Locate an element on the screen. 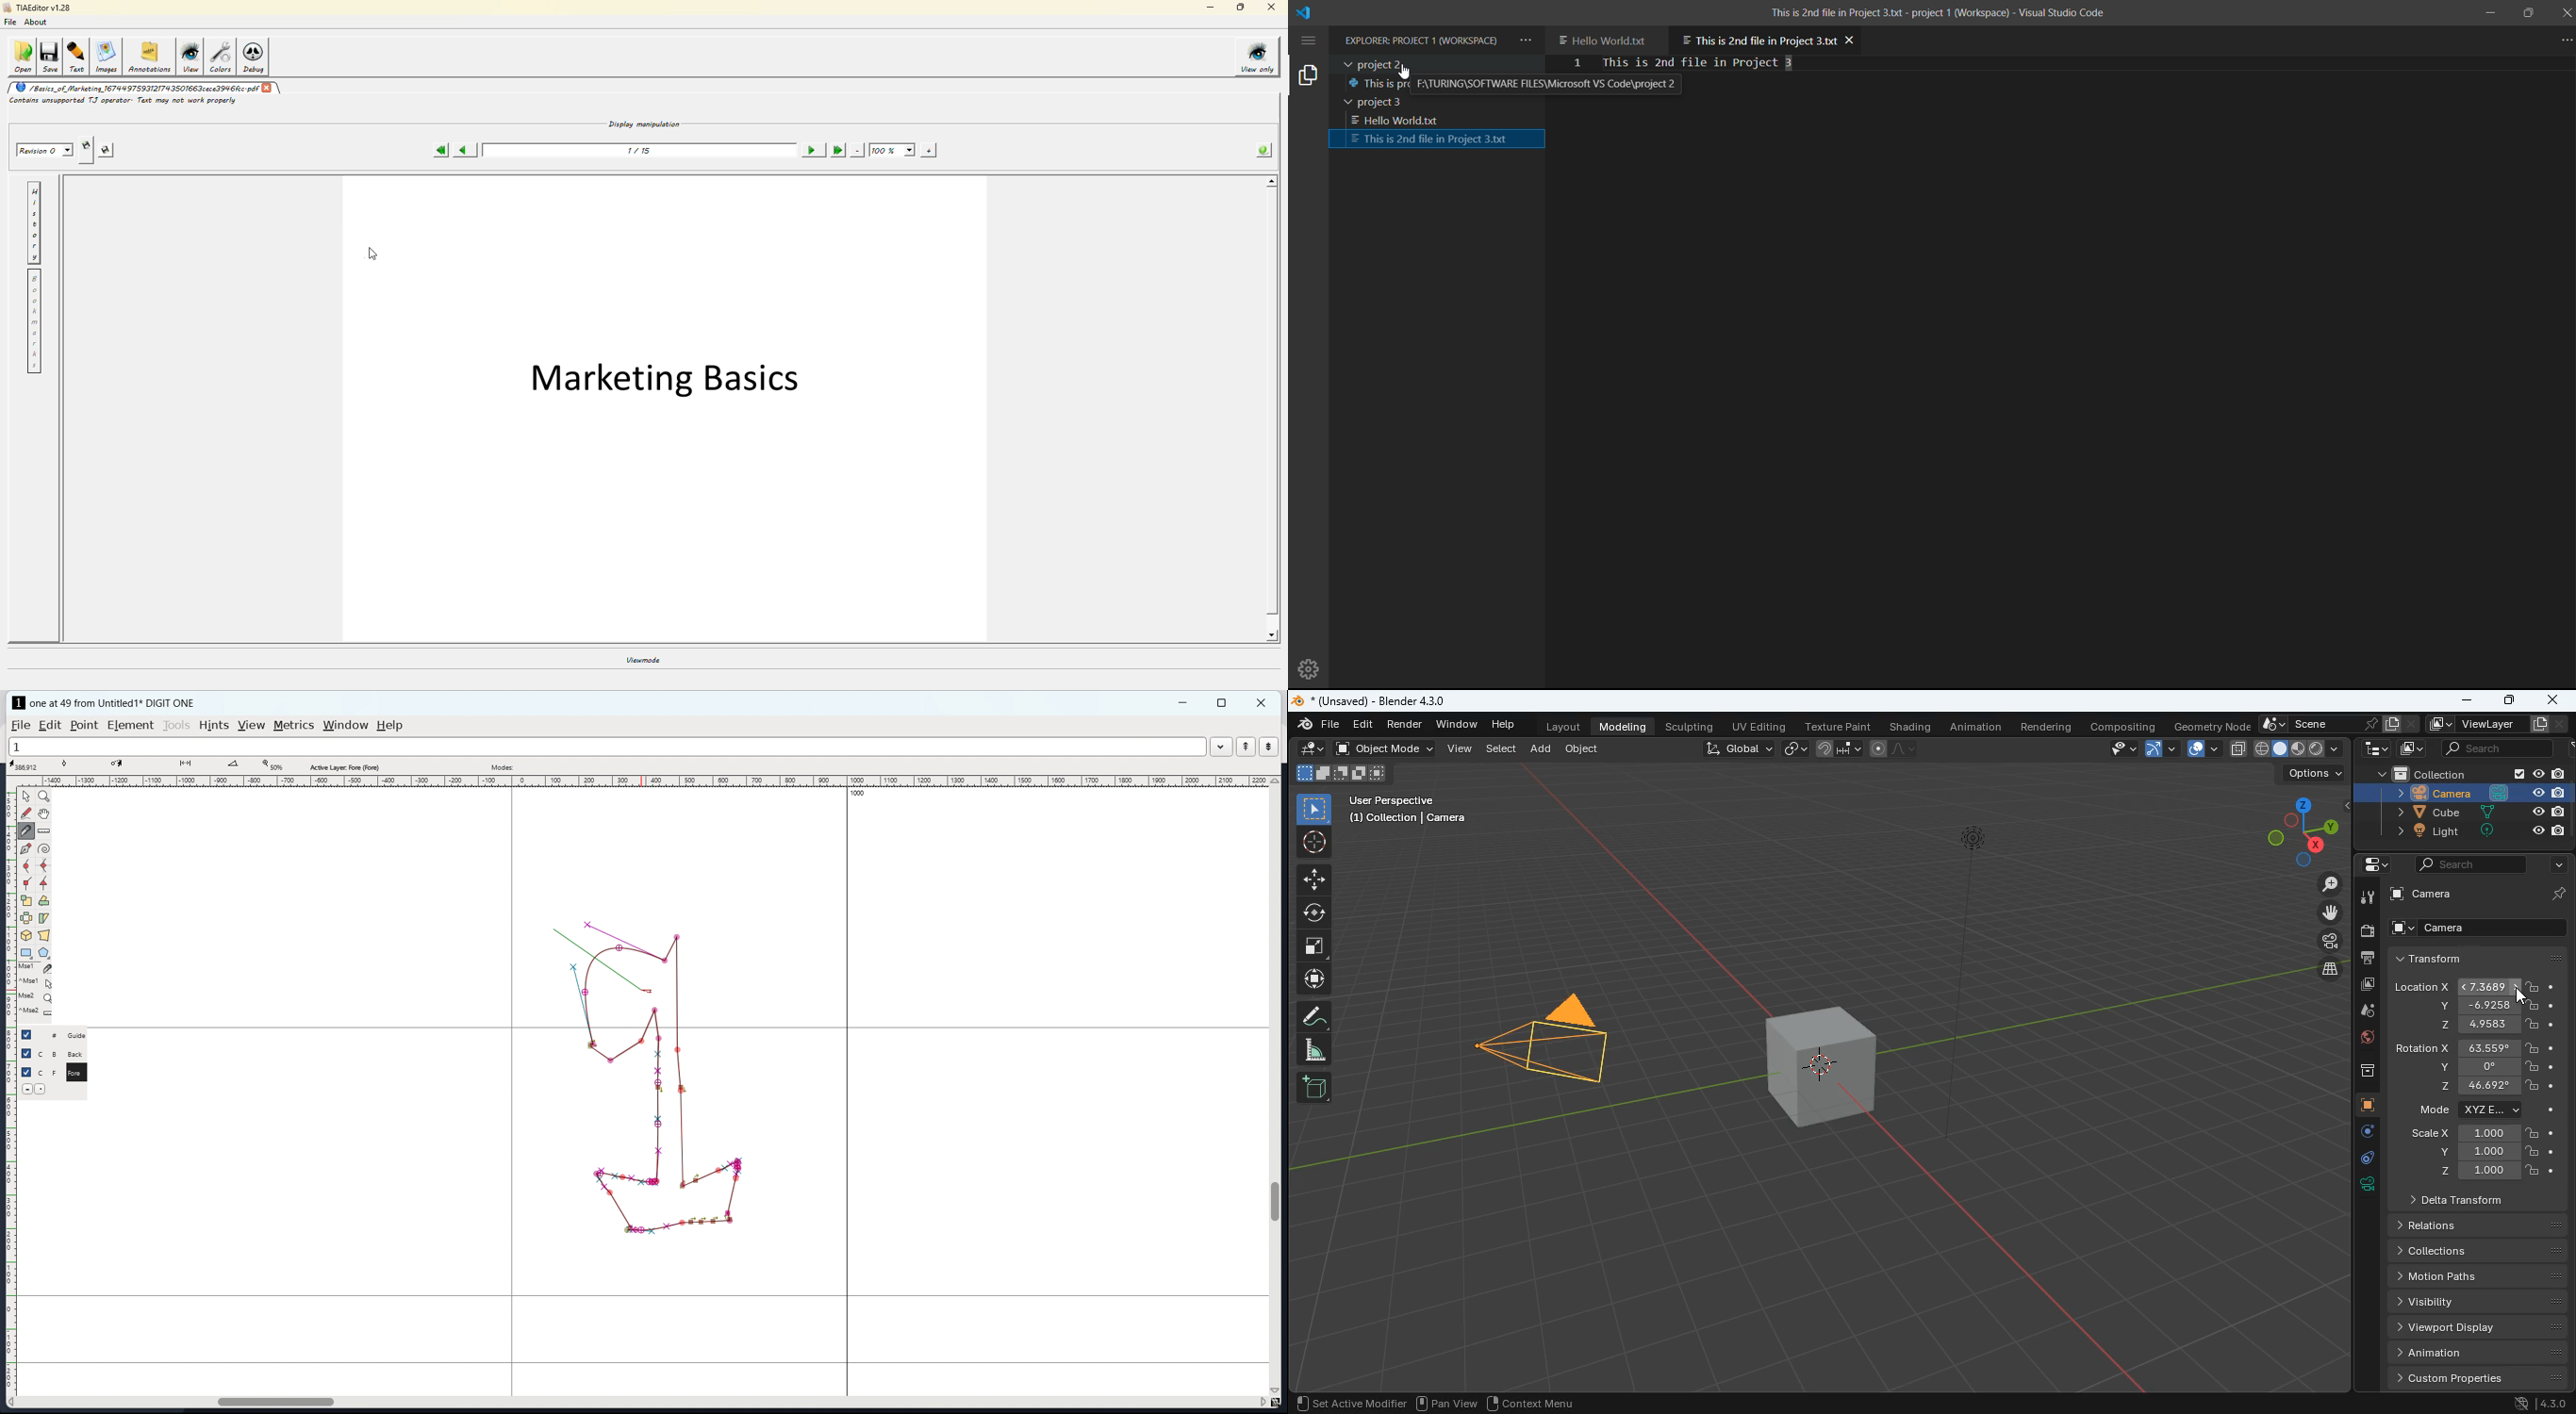 This screenshot has width=2576, height=1428. hints is located at coordinates (214, 725).